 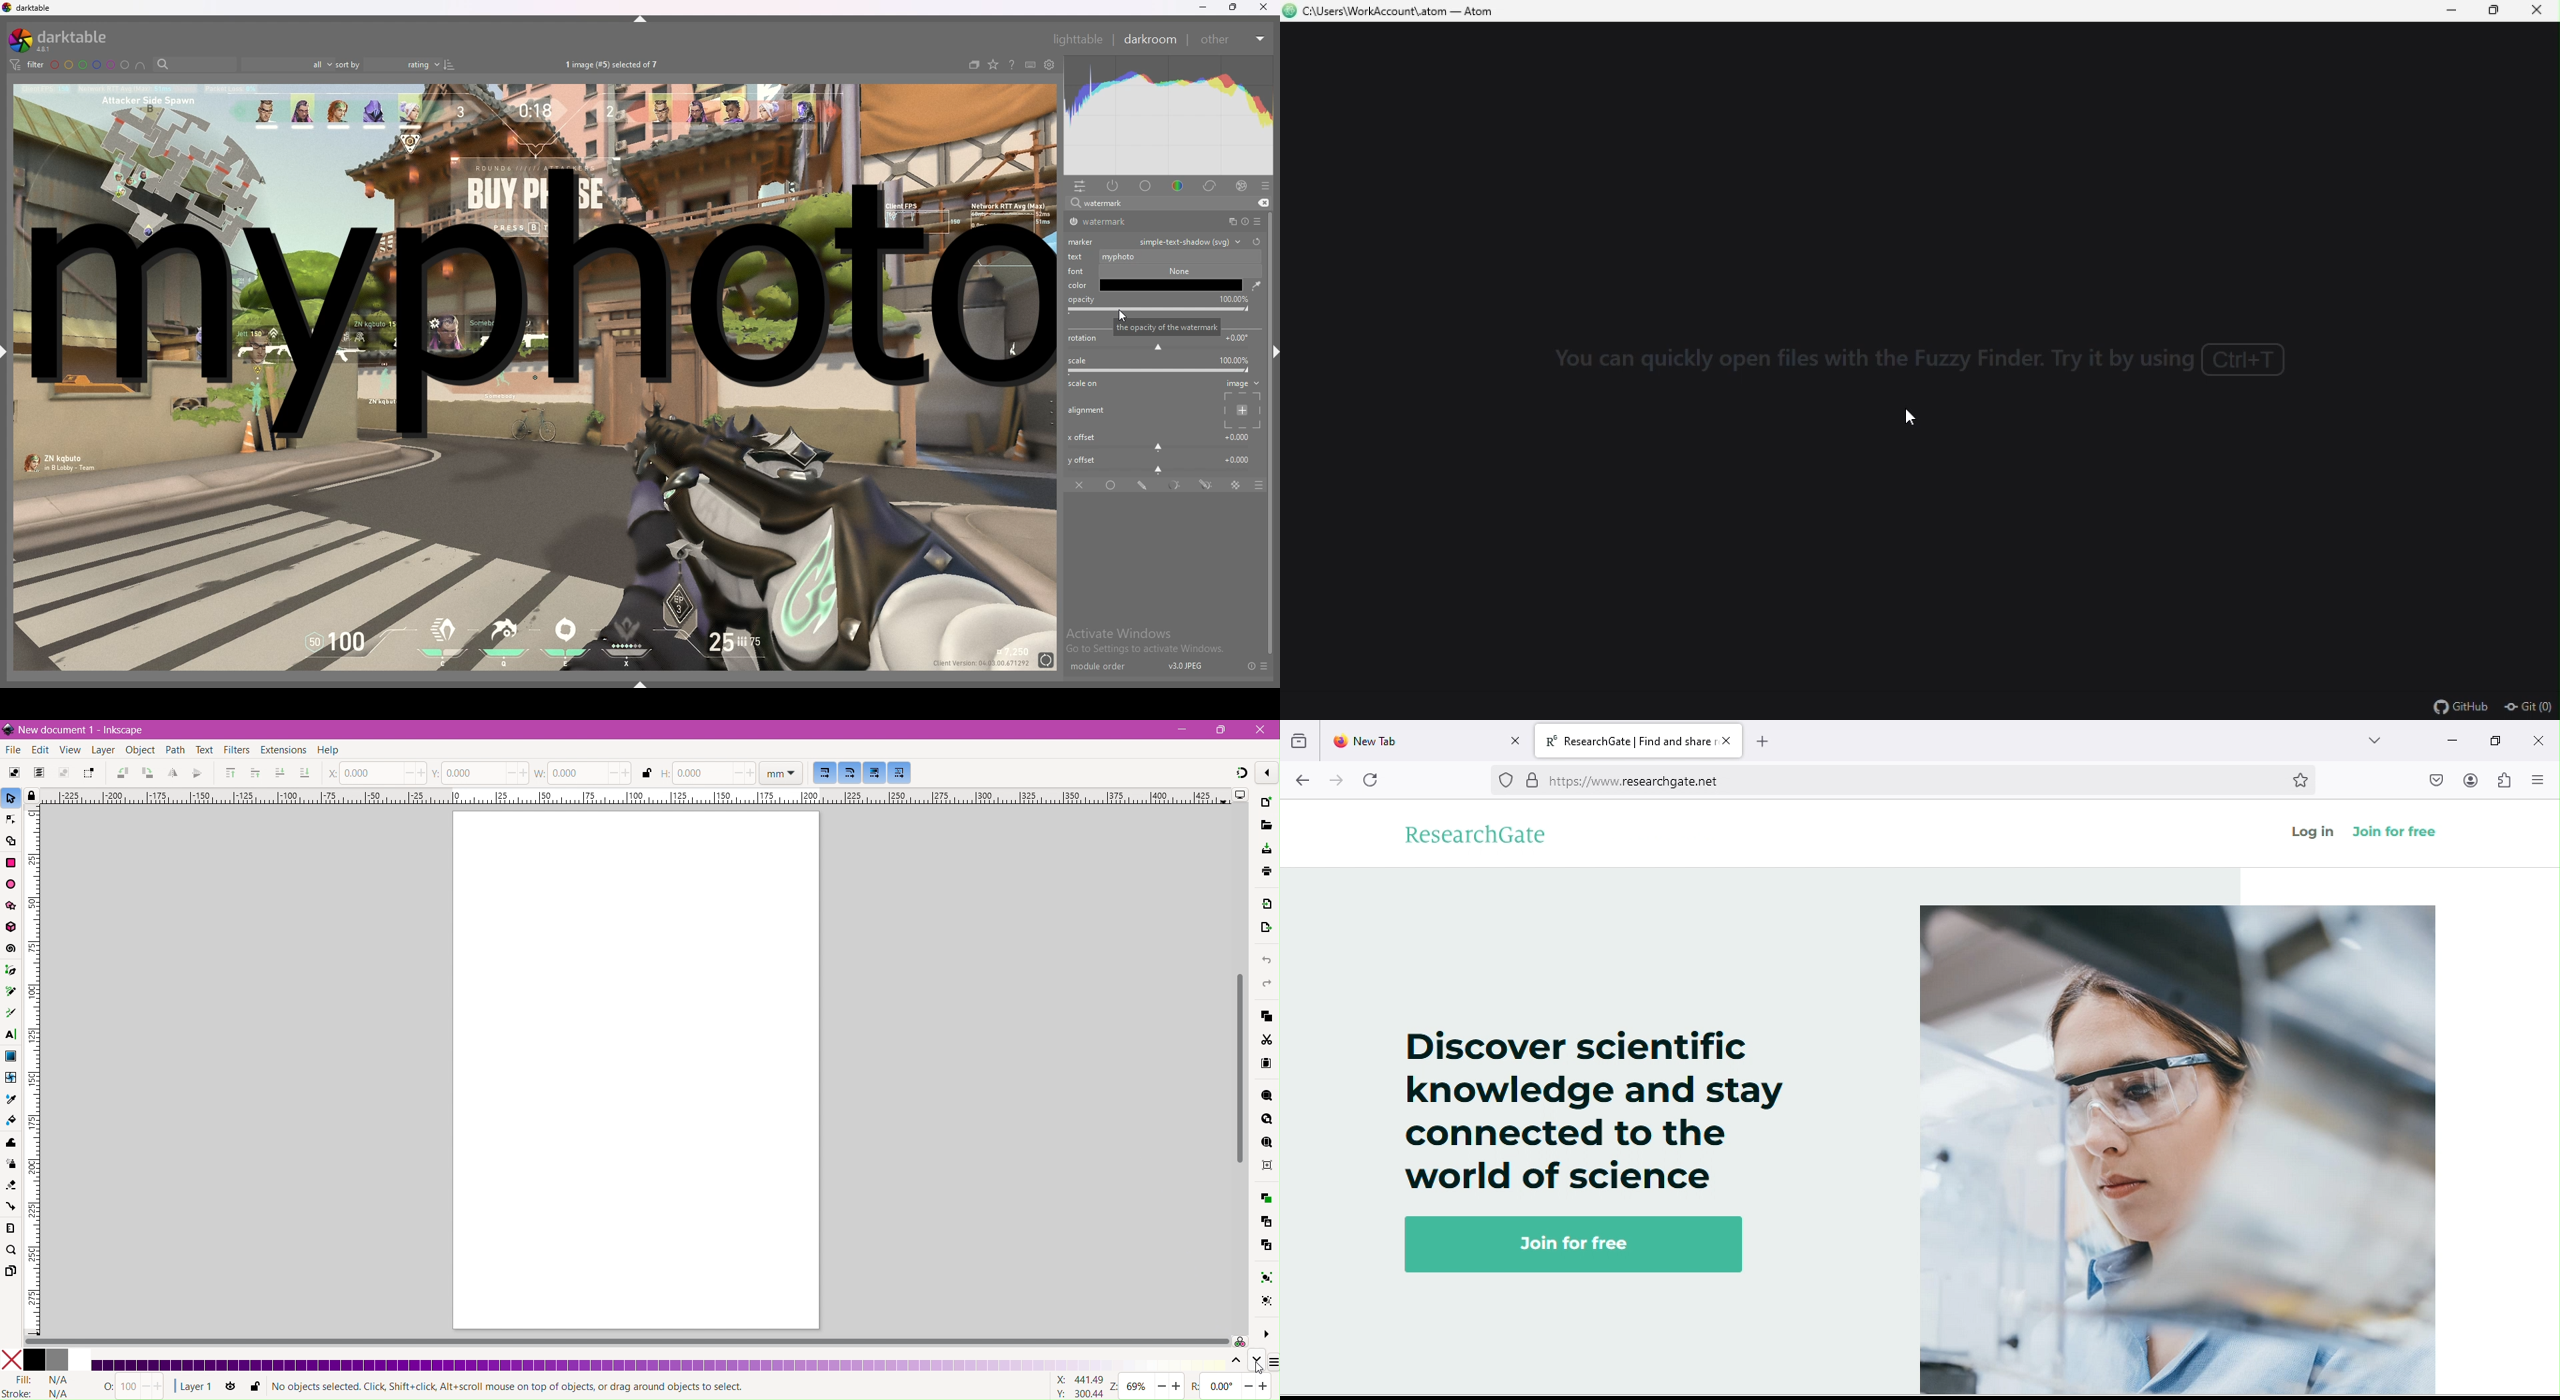 What do you see at coordinates (1259, 1360) in the screenshot?
I see `Go down one level` at bounding box center [1259, 1360].